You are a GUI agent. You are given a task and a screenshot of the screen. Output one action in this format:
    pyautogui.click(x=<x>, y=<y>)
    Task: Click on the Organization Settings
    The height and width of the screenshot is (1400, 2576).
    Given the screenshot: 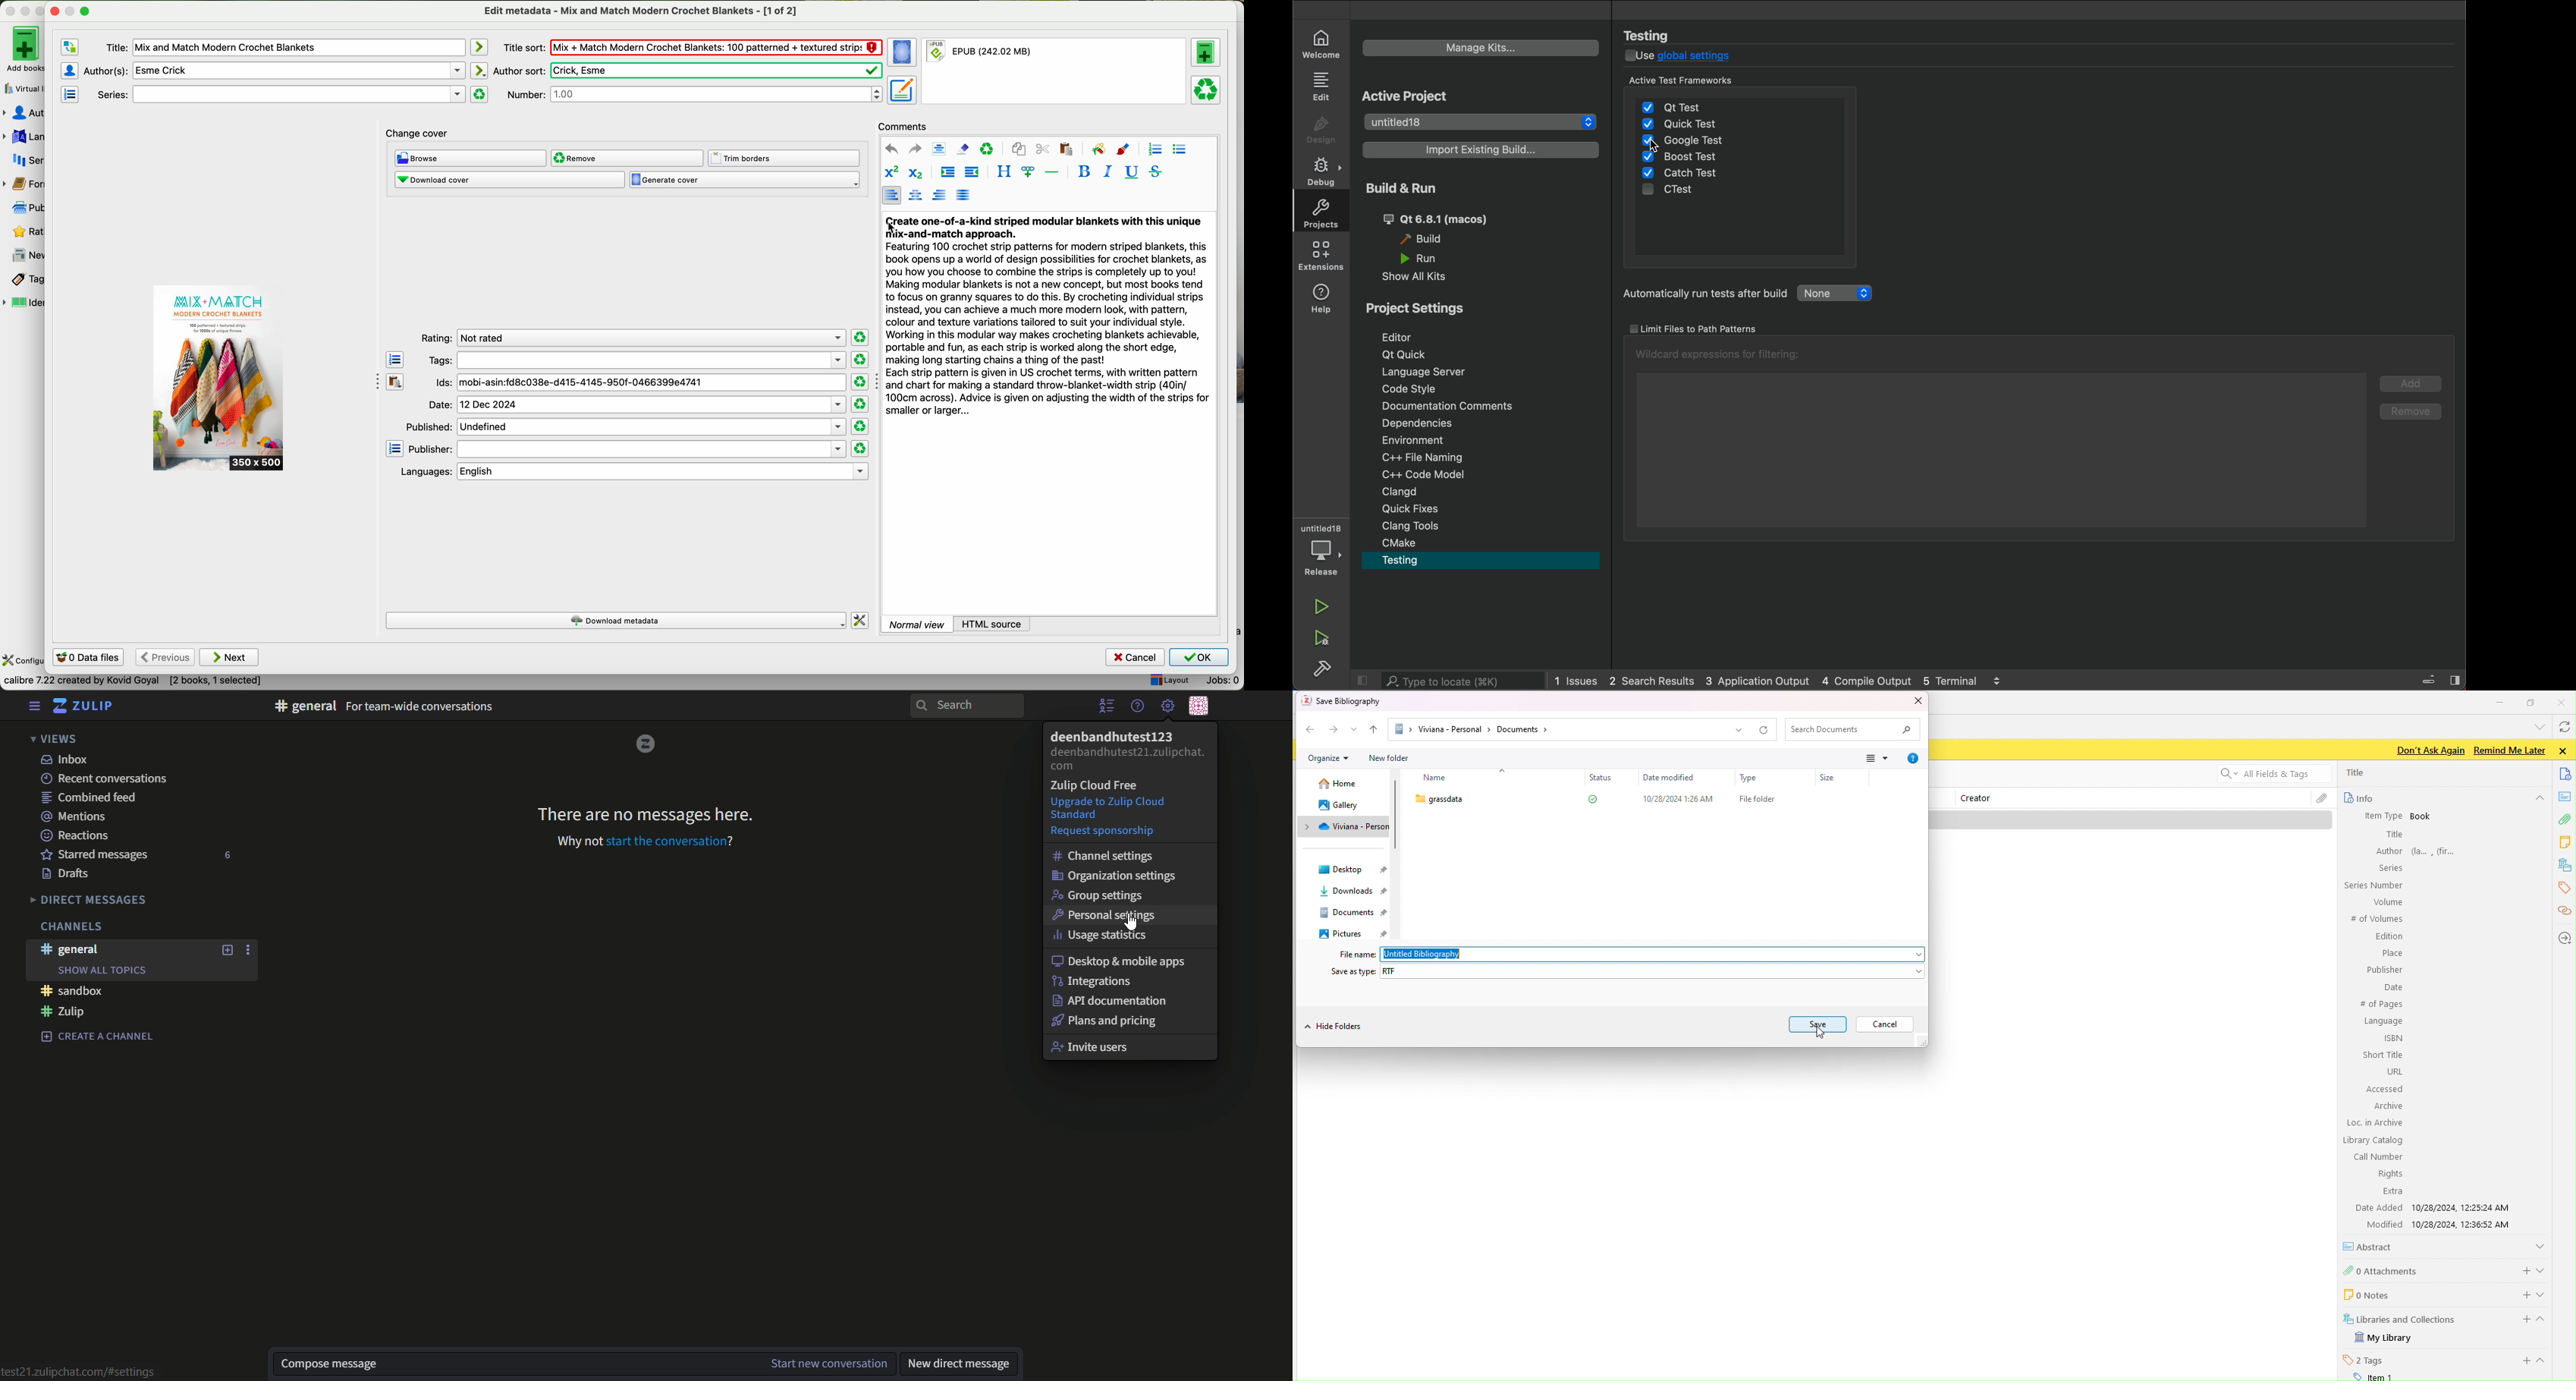 What is the action you would take?
    pyautogui.click(x=1118, y=875)
    